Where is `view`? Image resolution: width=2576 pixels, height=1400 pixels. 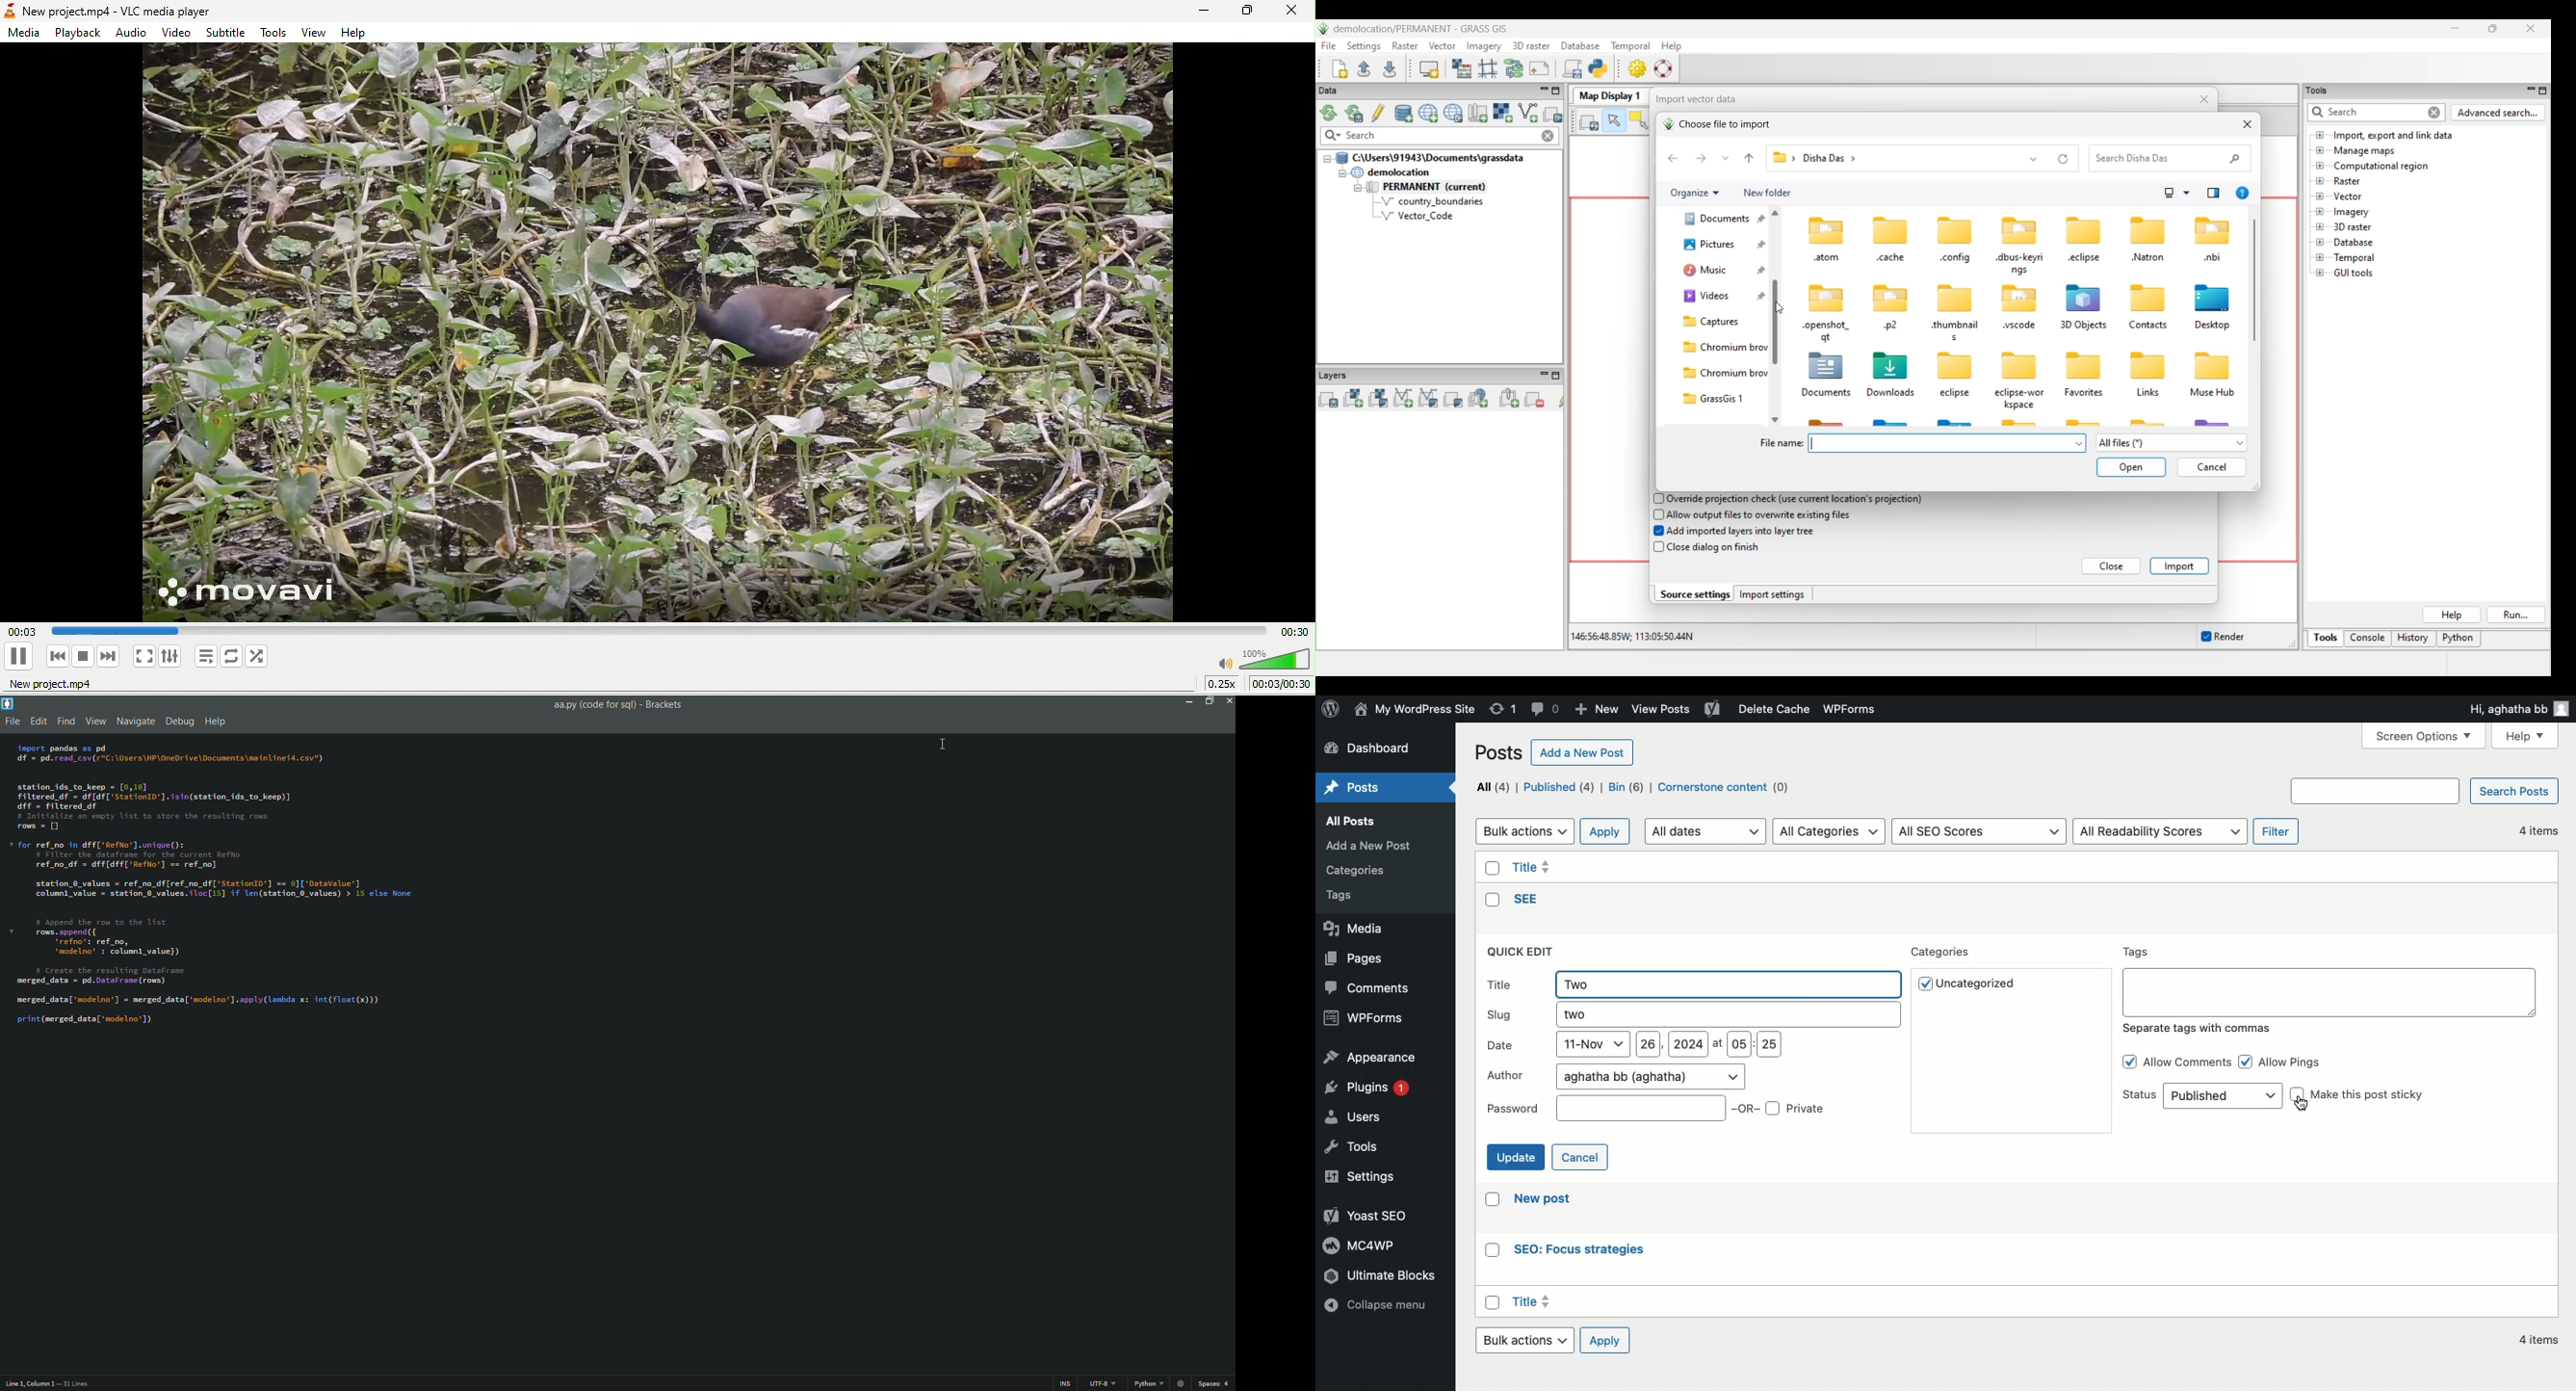
view is located at coordinates (315, 32).